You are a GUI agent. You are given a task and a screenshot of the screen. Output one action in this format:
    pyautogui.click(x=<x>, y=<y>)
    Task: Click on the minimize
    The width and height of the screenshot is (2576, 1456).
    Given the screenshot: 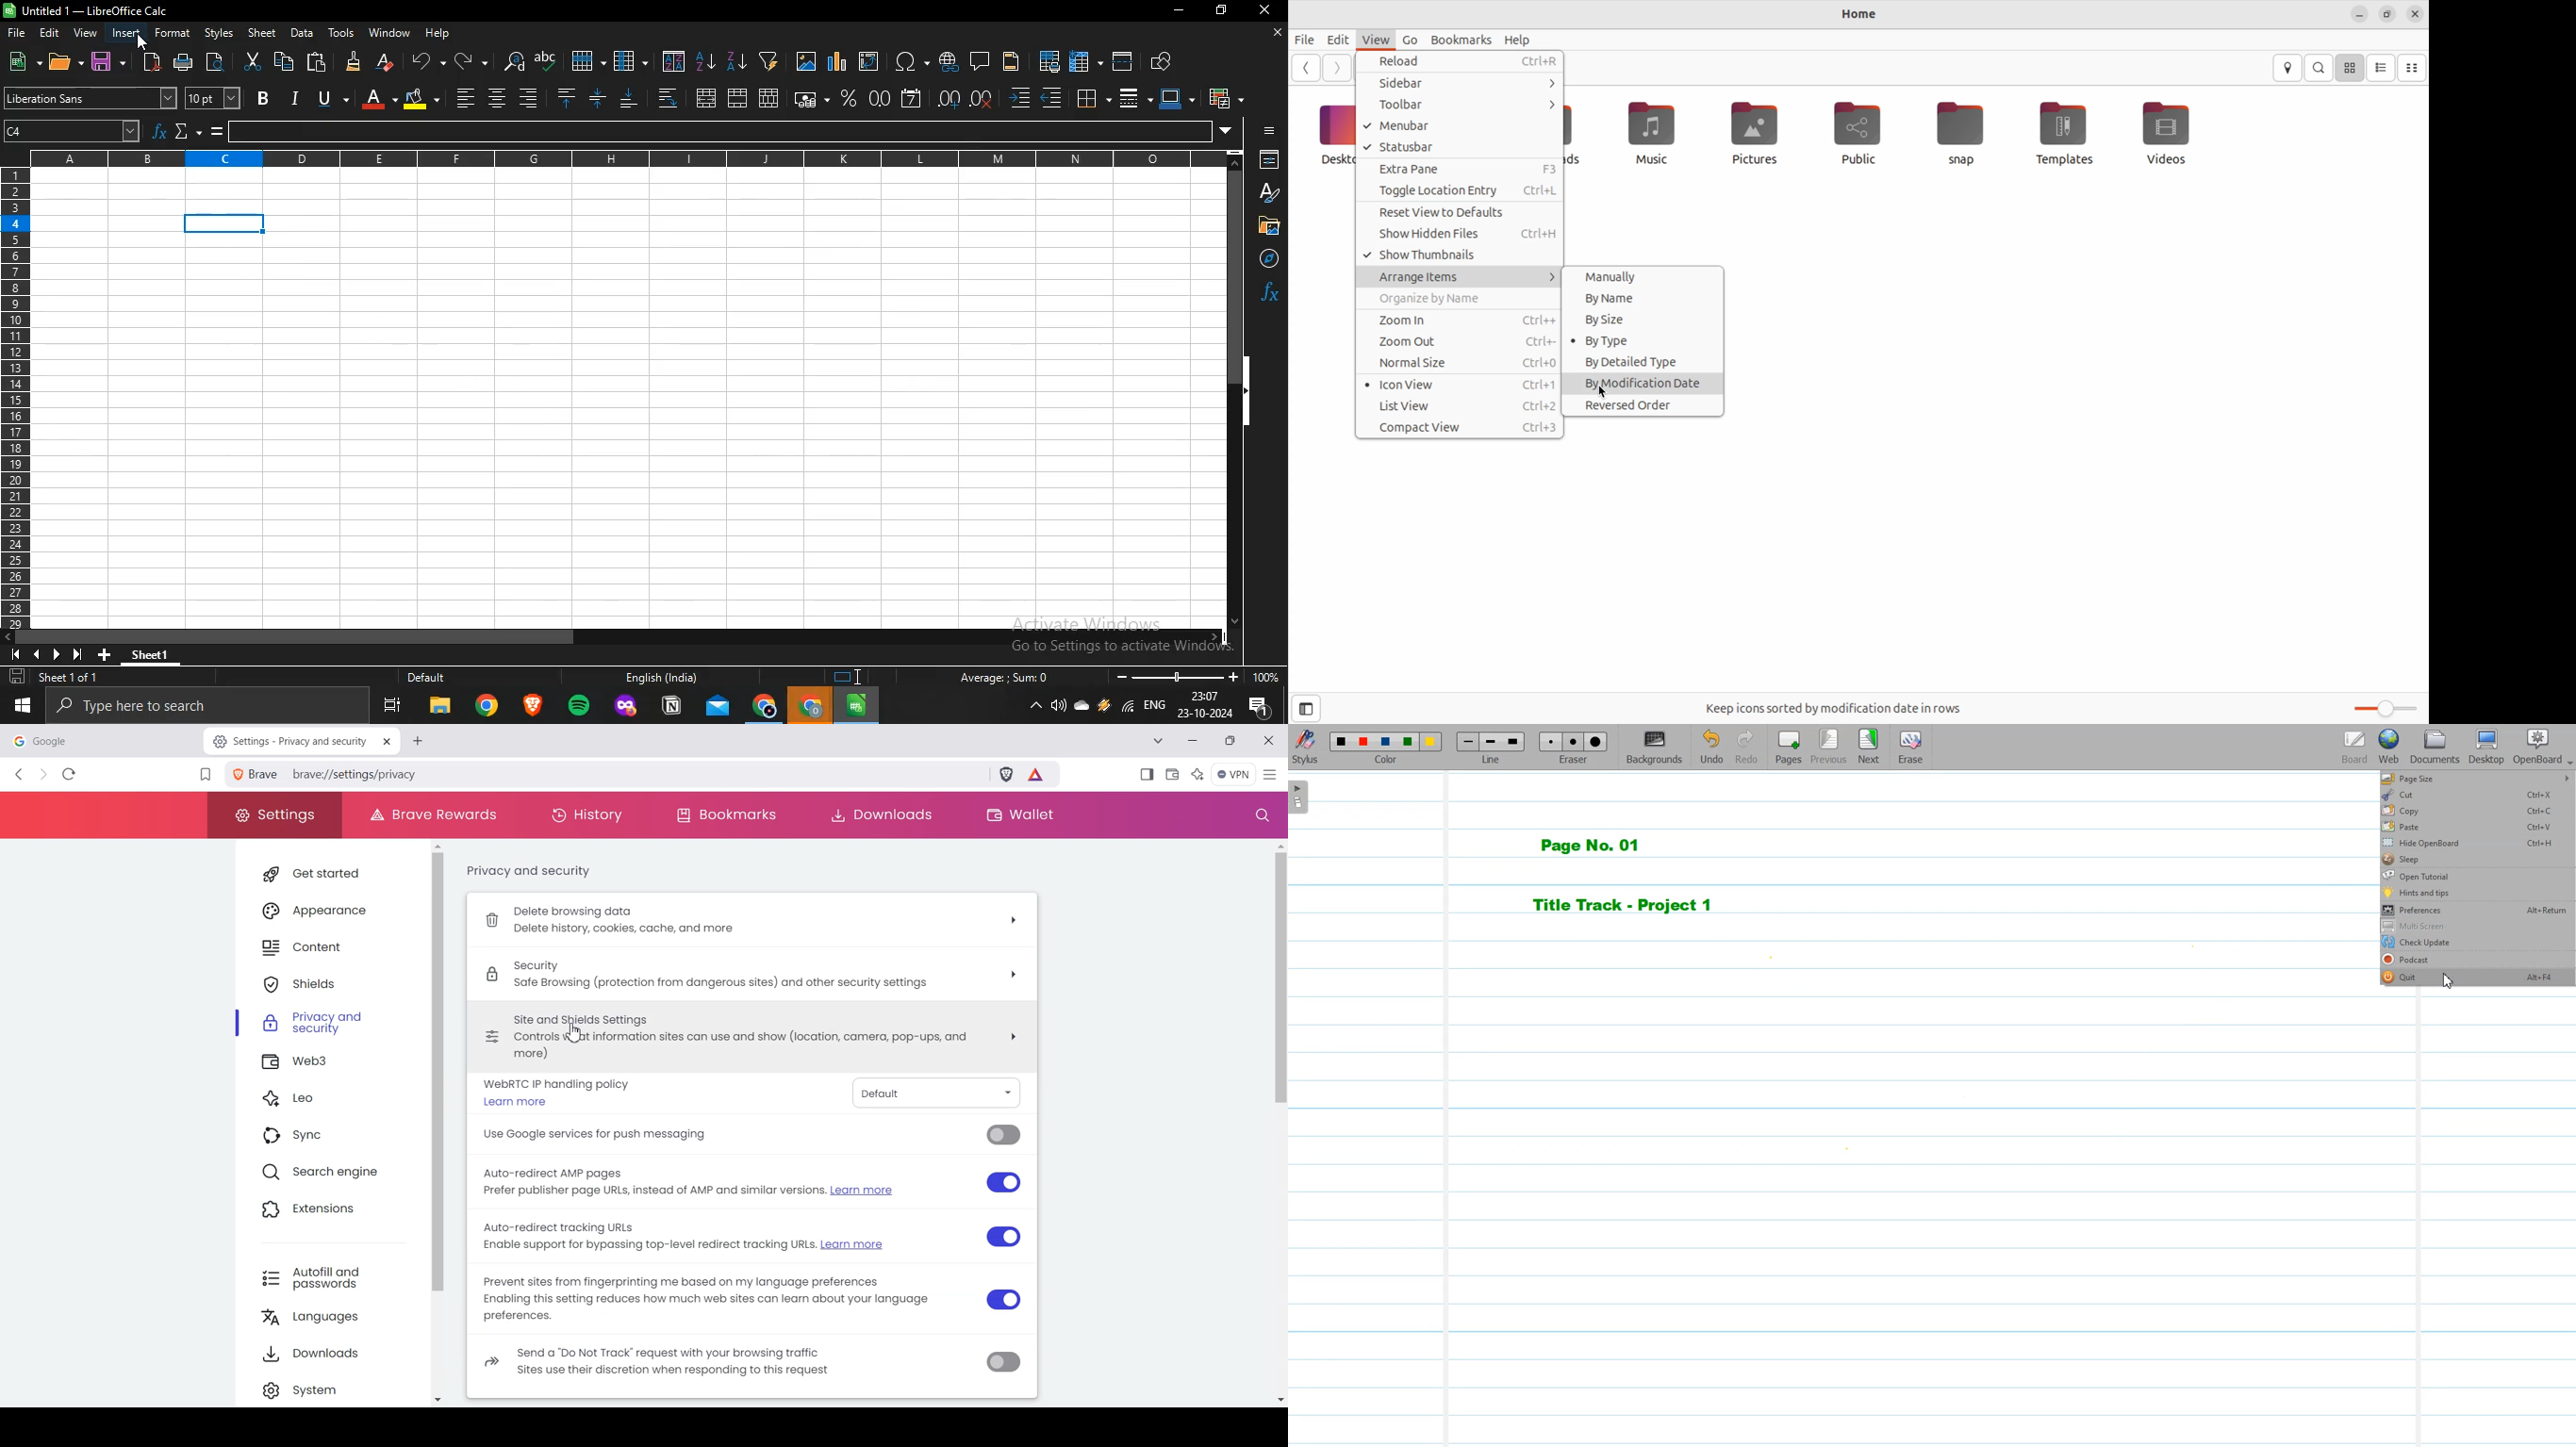 What is the action you would take?
    pyautogui.click(x=2360, y=15)
    